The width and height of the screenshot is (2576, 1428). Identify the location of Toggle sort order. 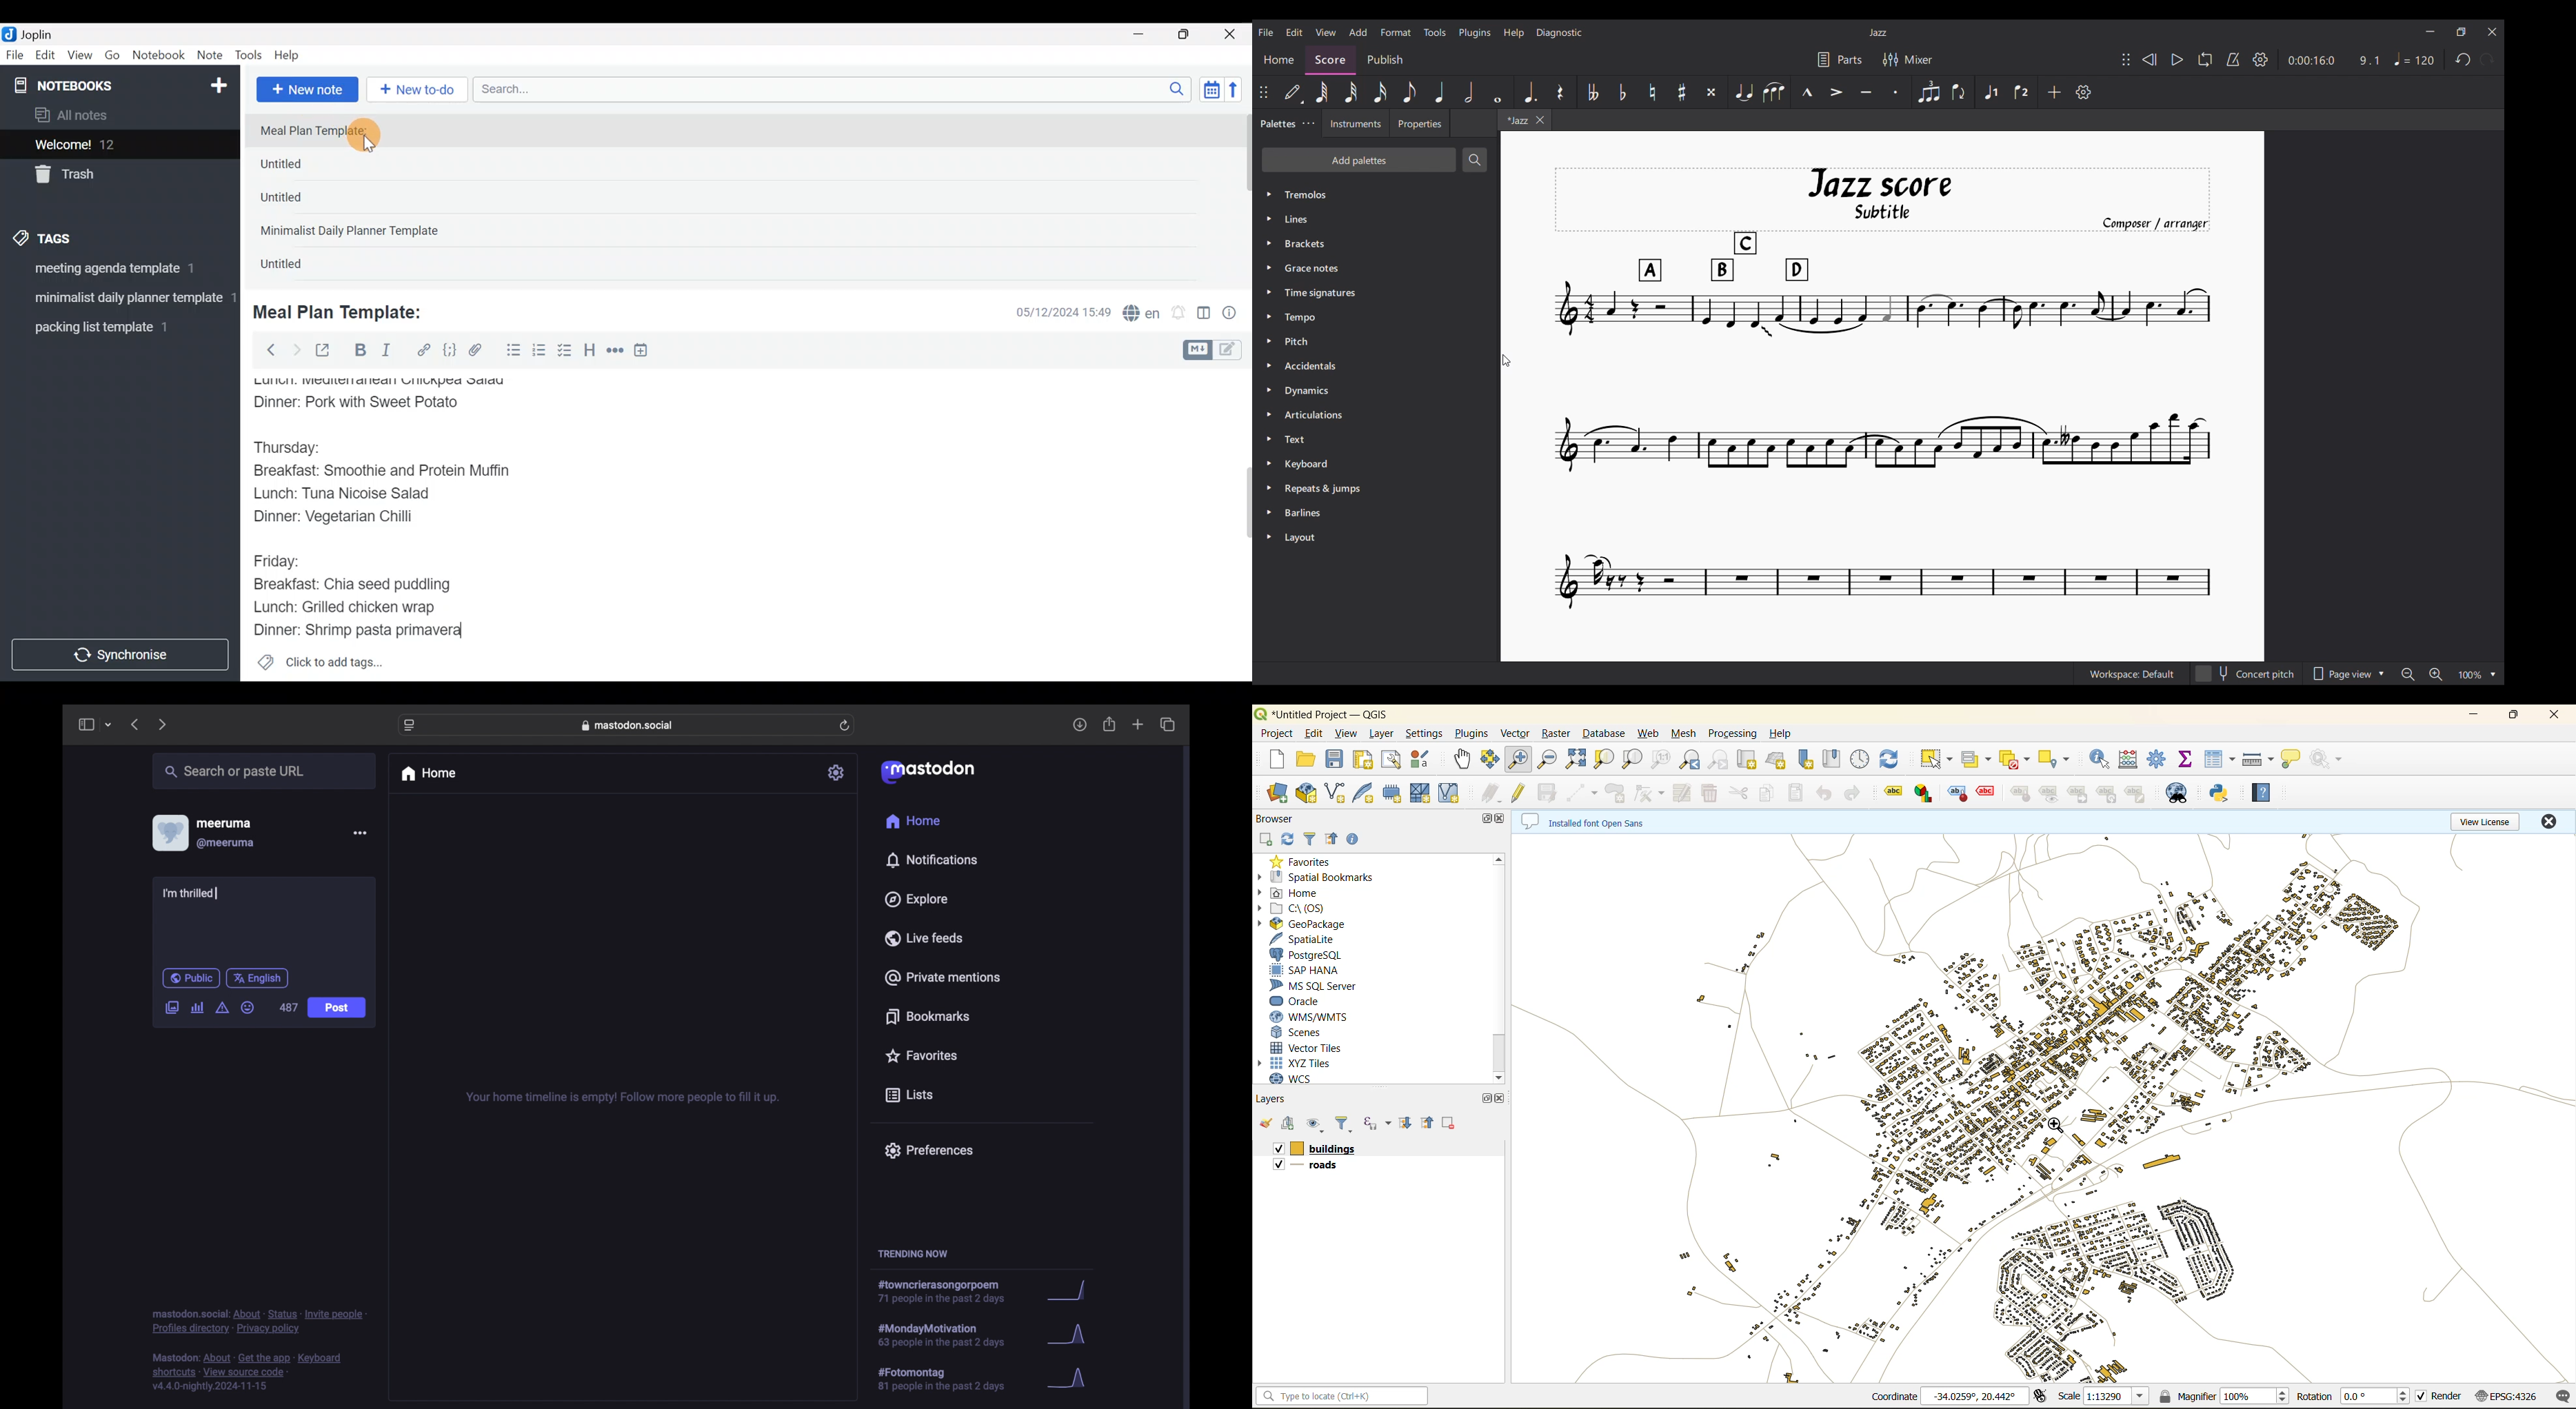
(1212, 90).